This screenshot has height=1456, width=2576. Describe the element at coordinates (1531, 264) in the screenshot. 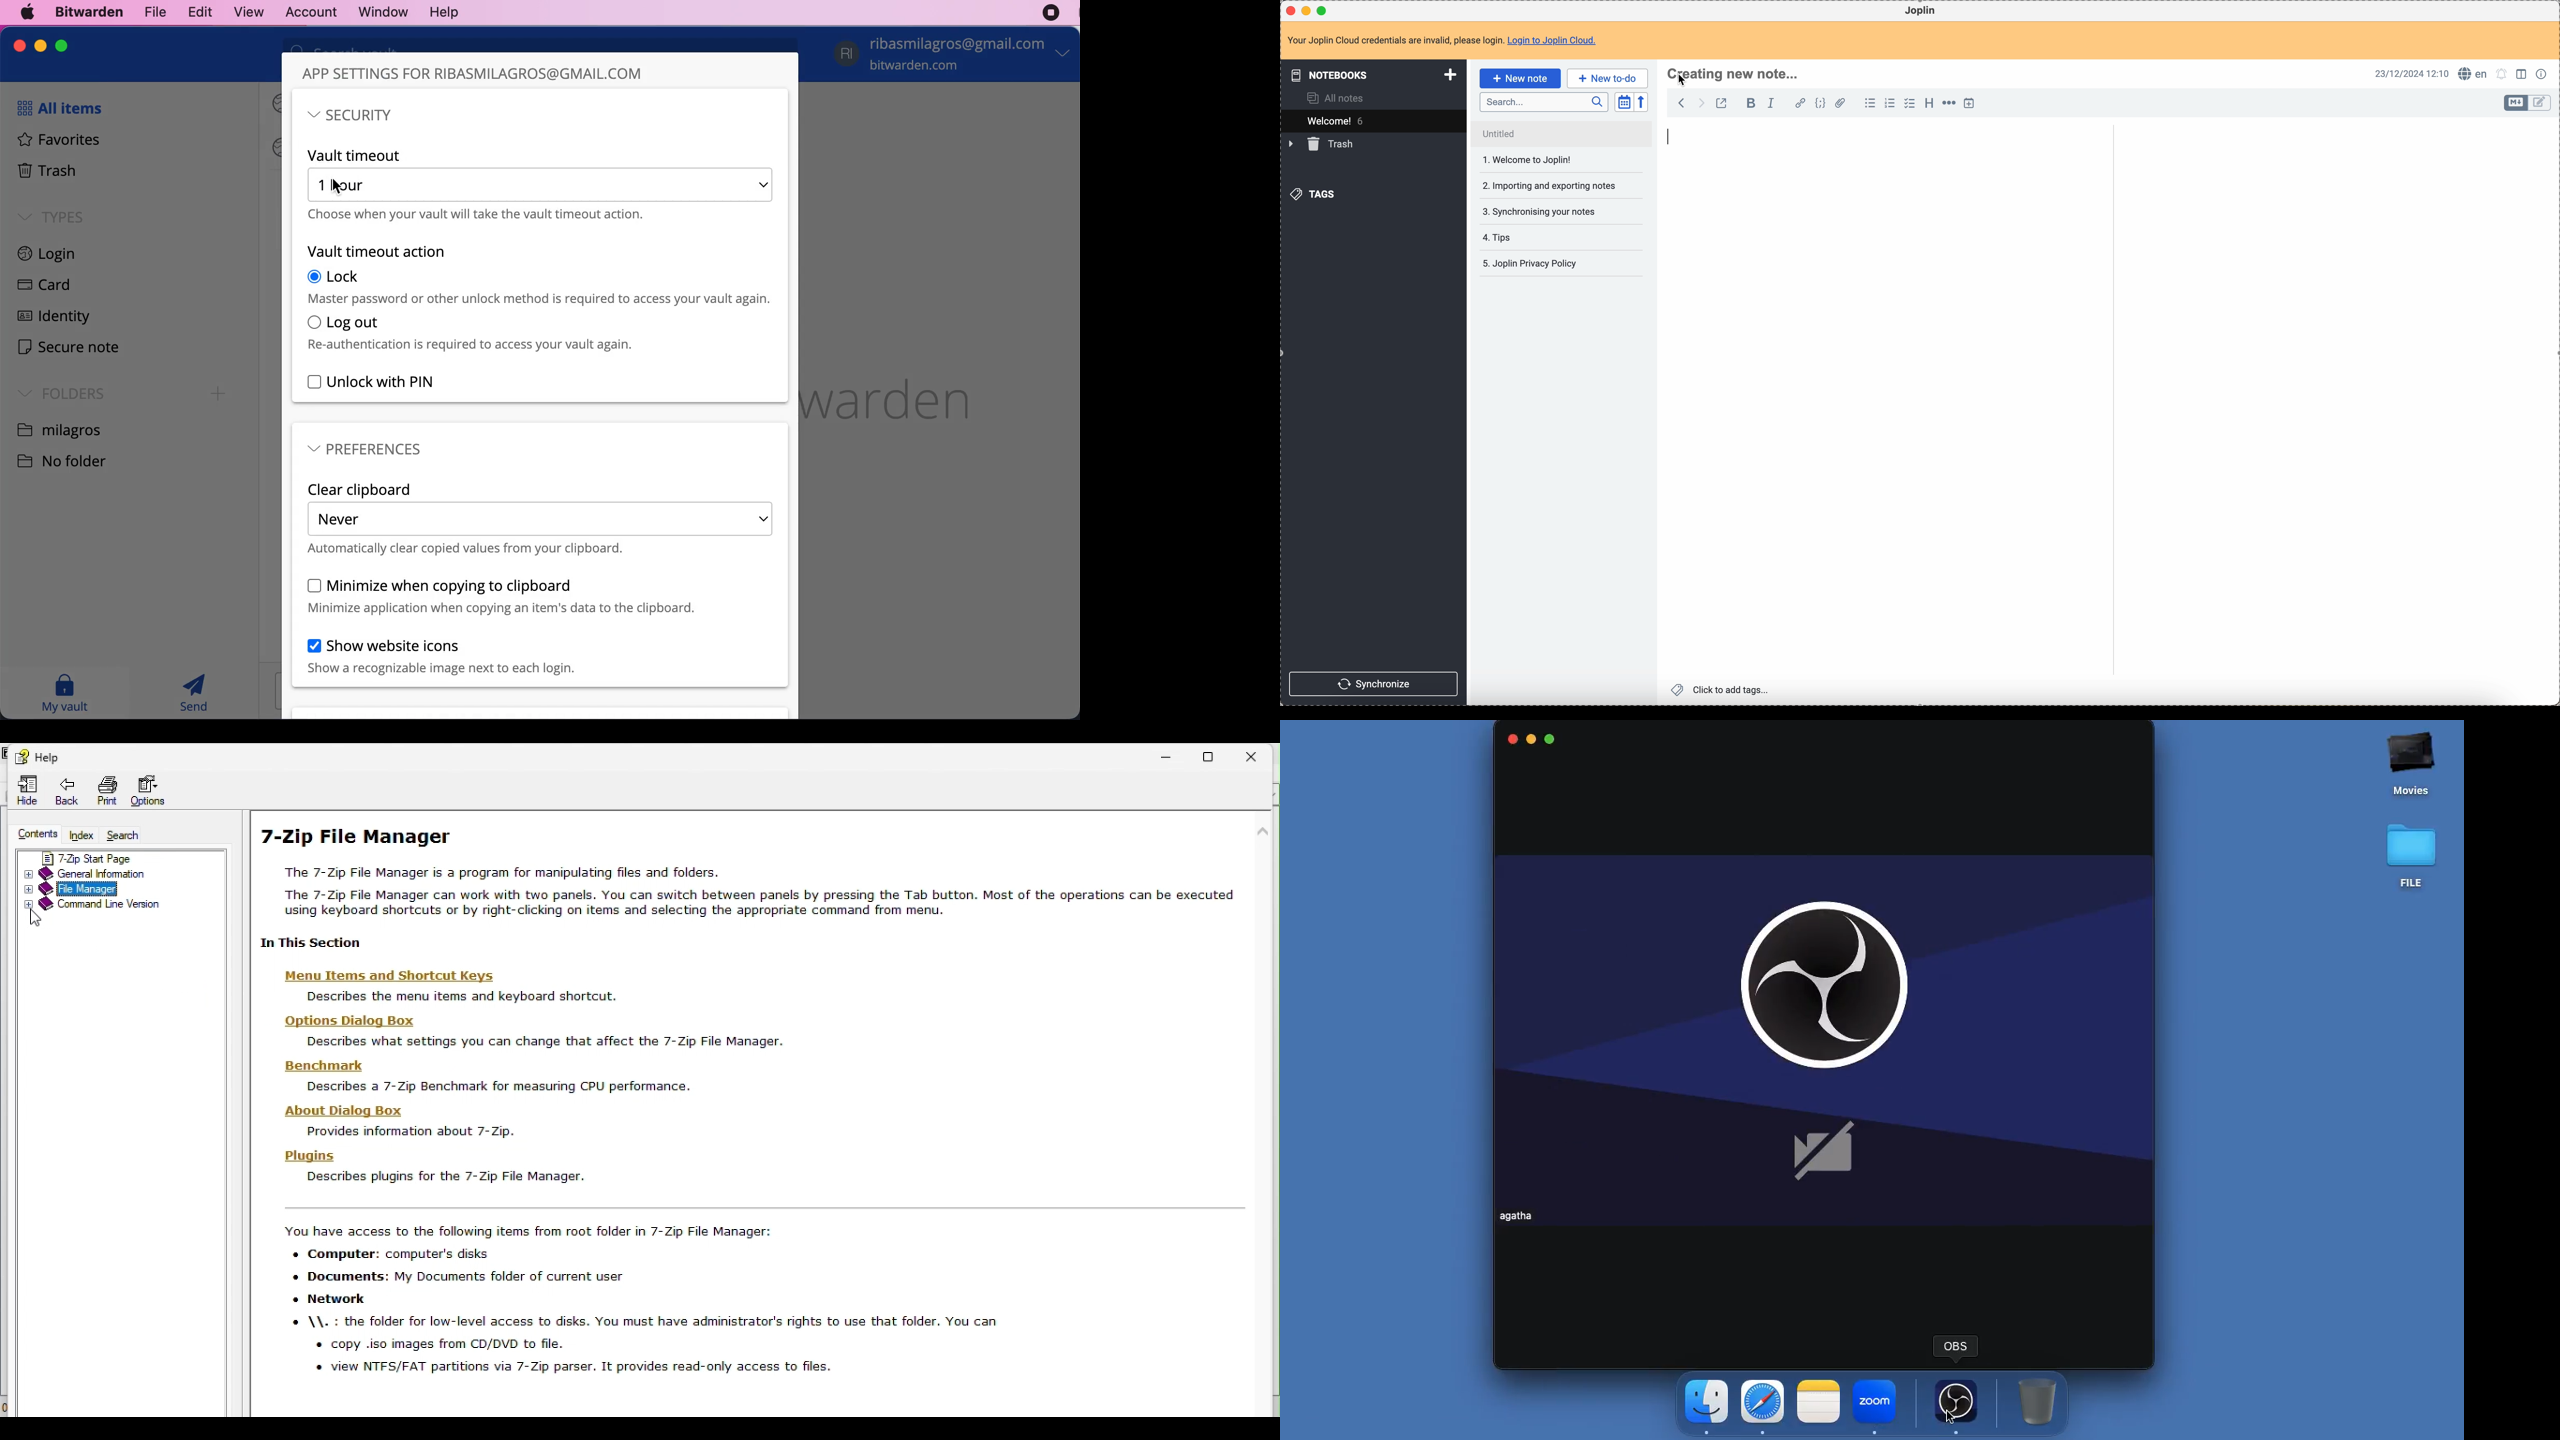

I see `5. Joplin privacy policy` at that location.